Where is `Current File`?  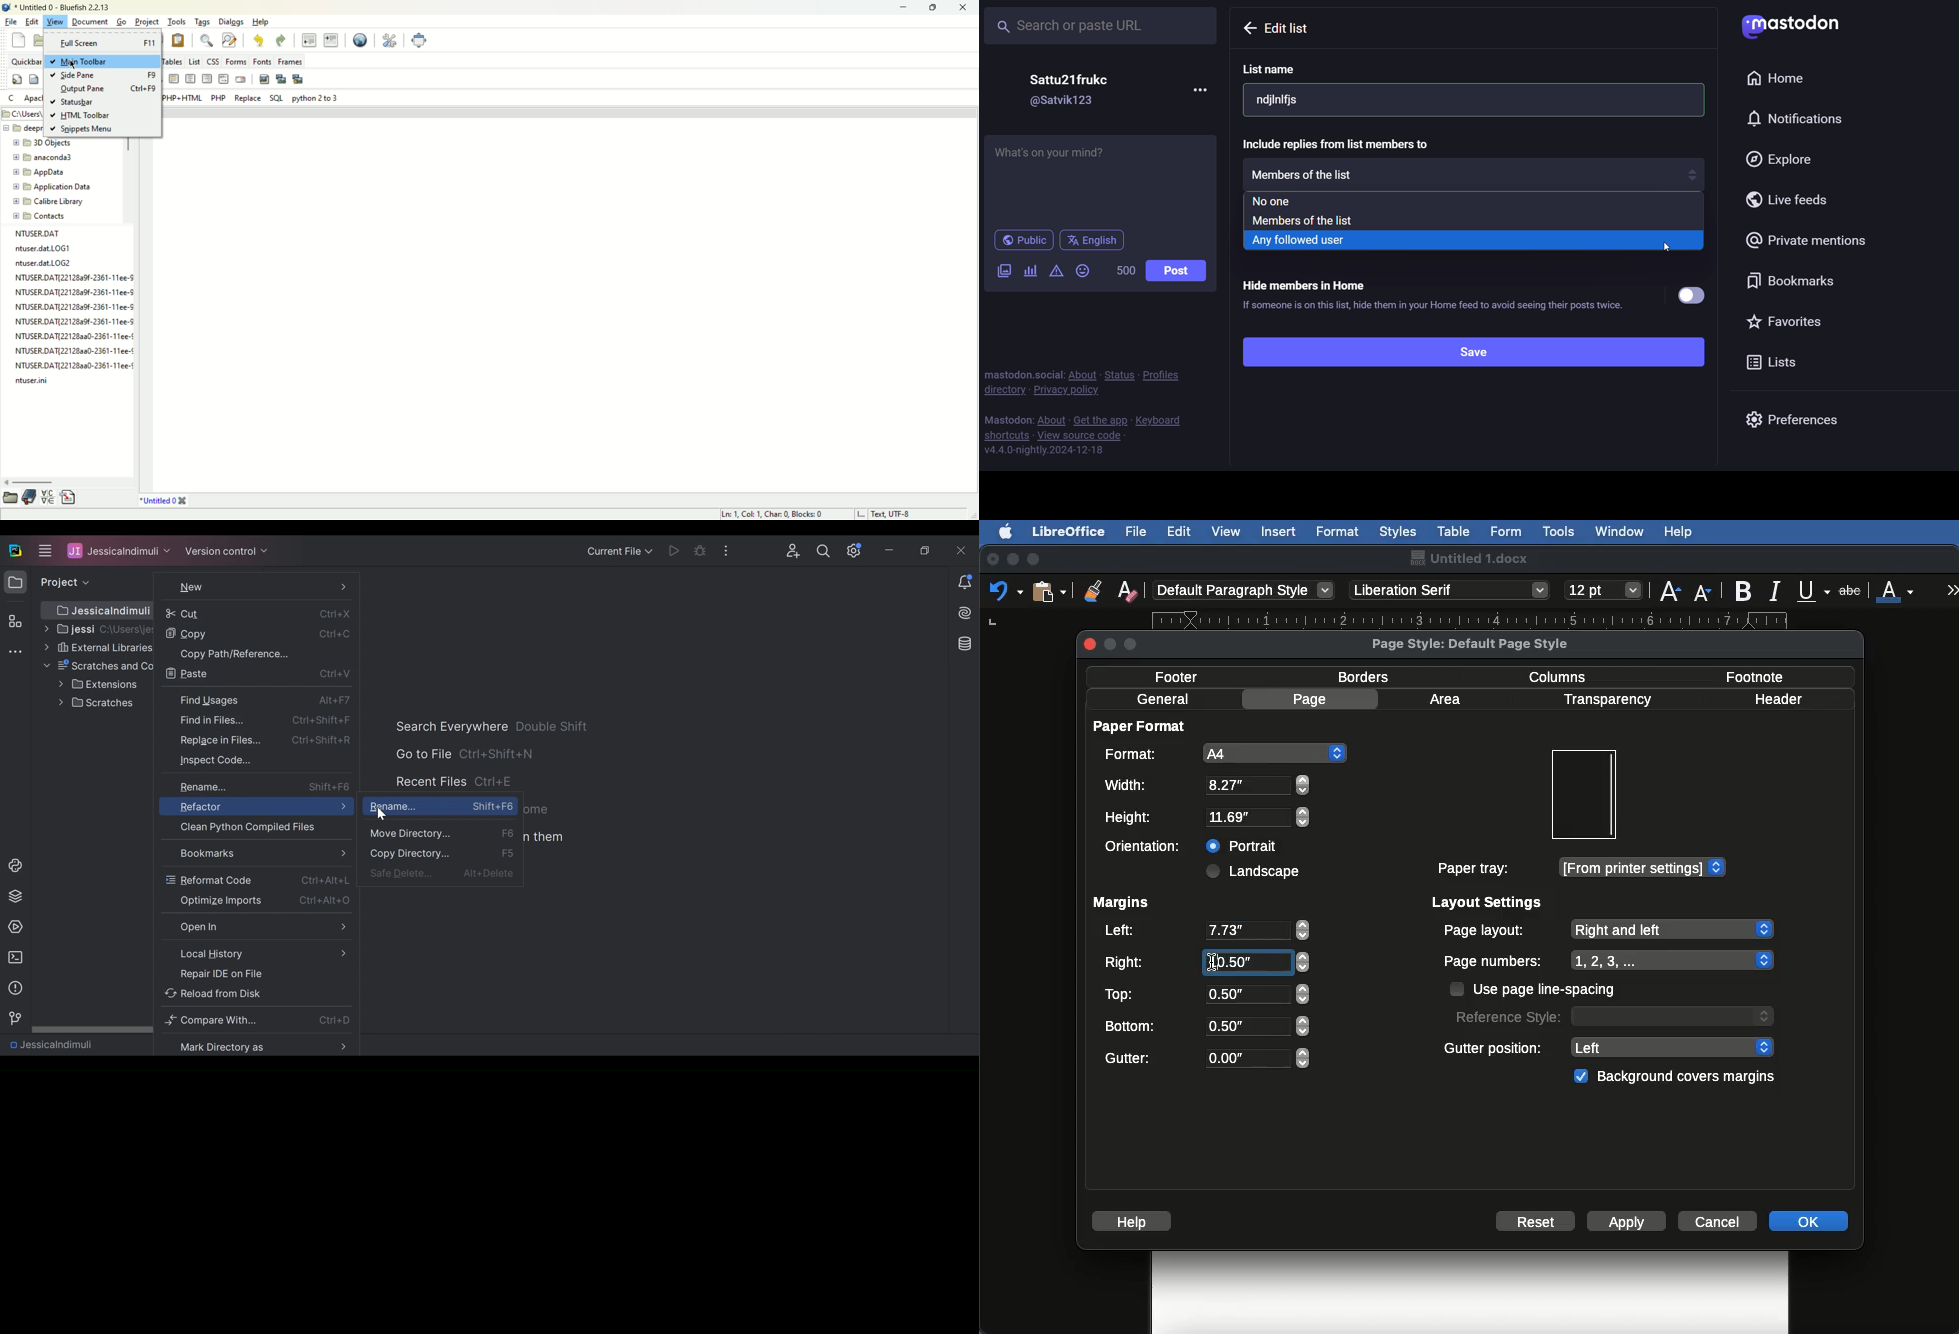
Current File is located at coordinates (620, 552).